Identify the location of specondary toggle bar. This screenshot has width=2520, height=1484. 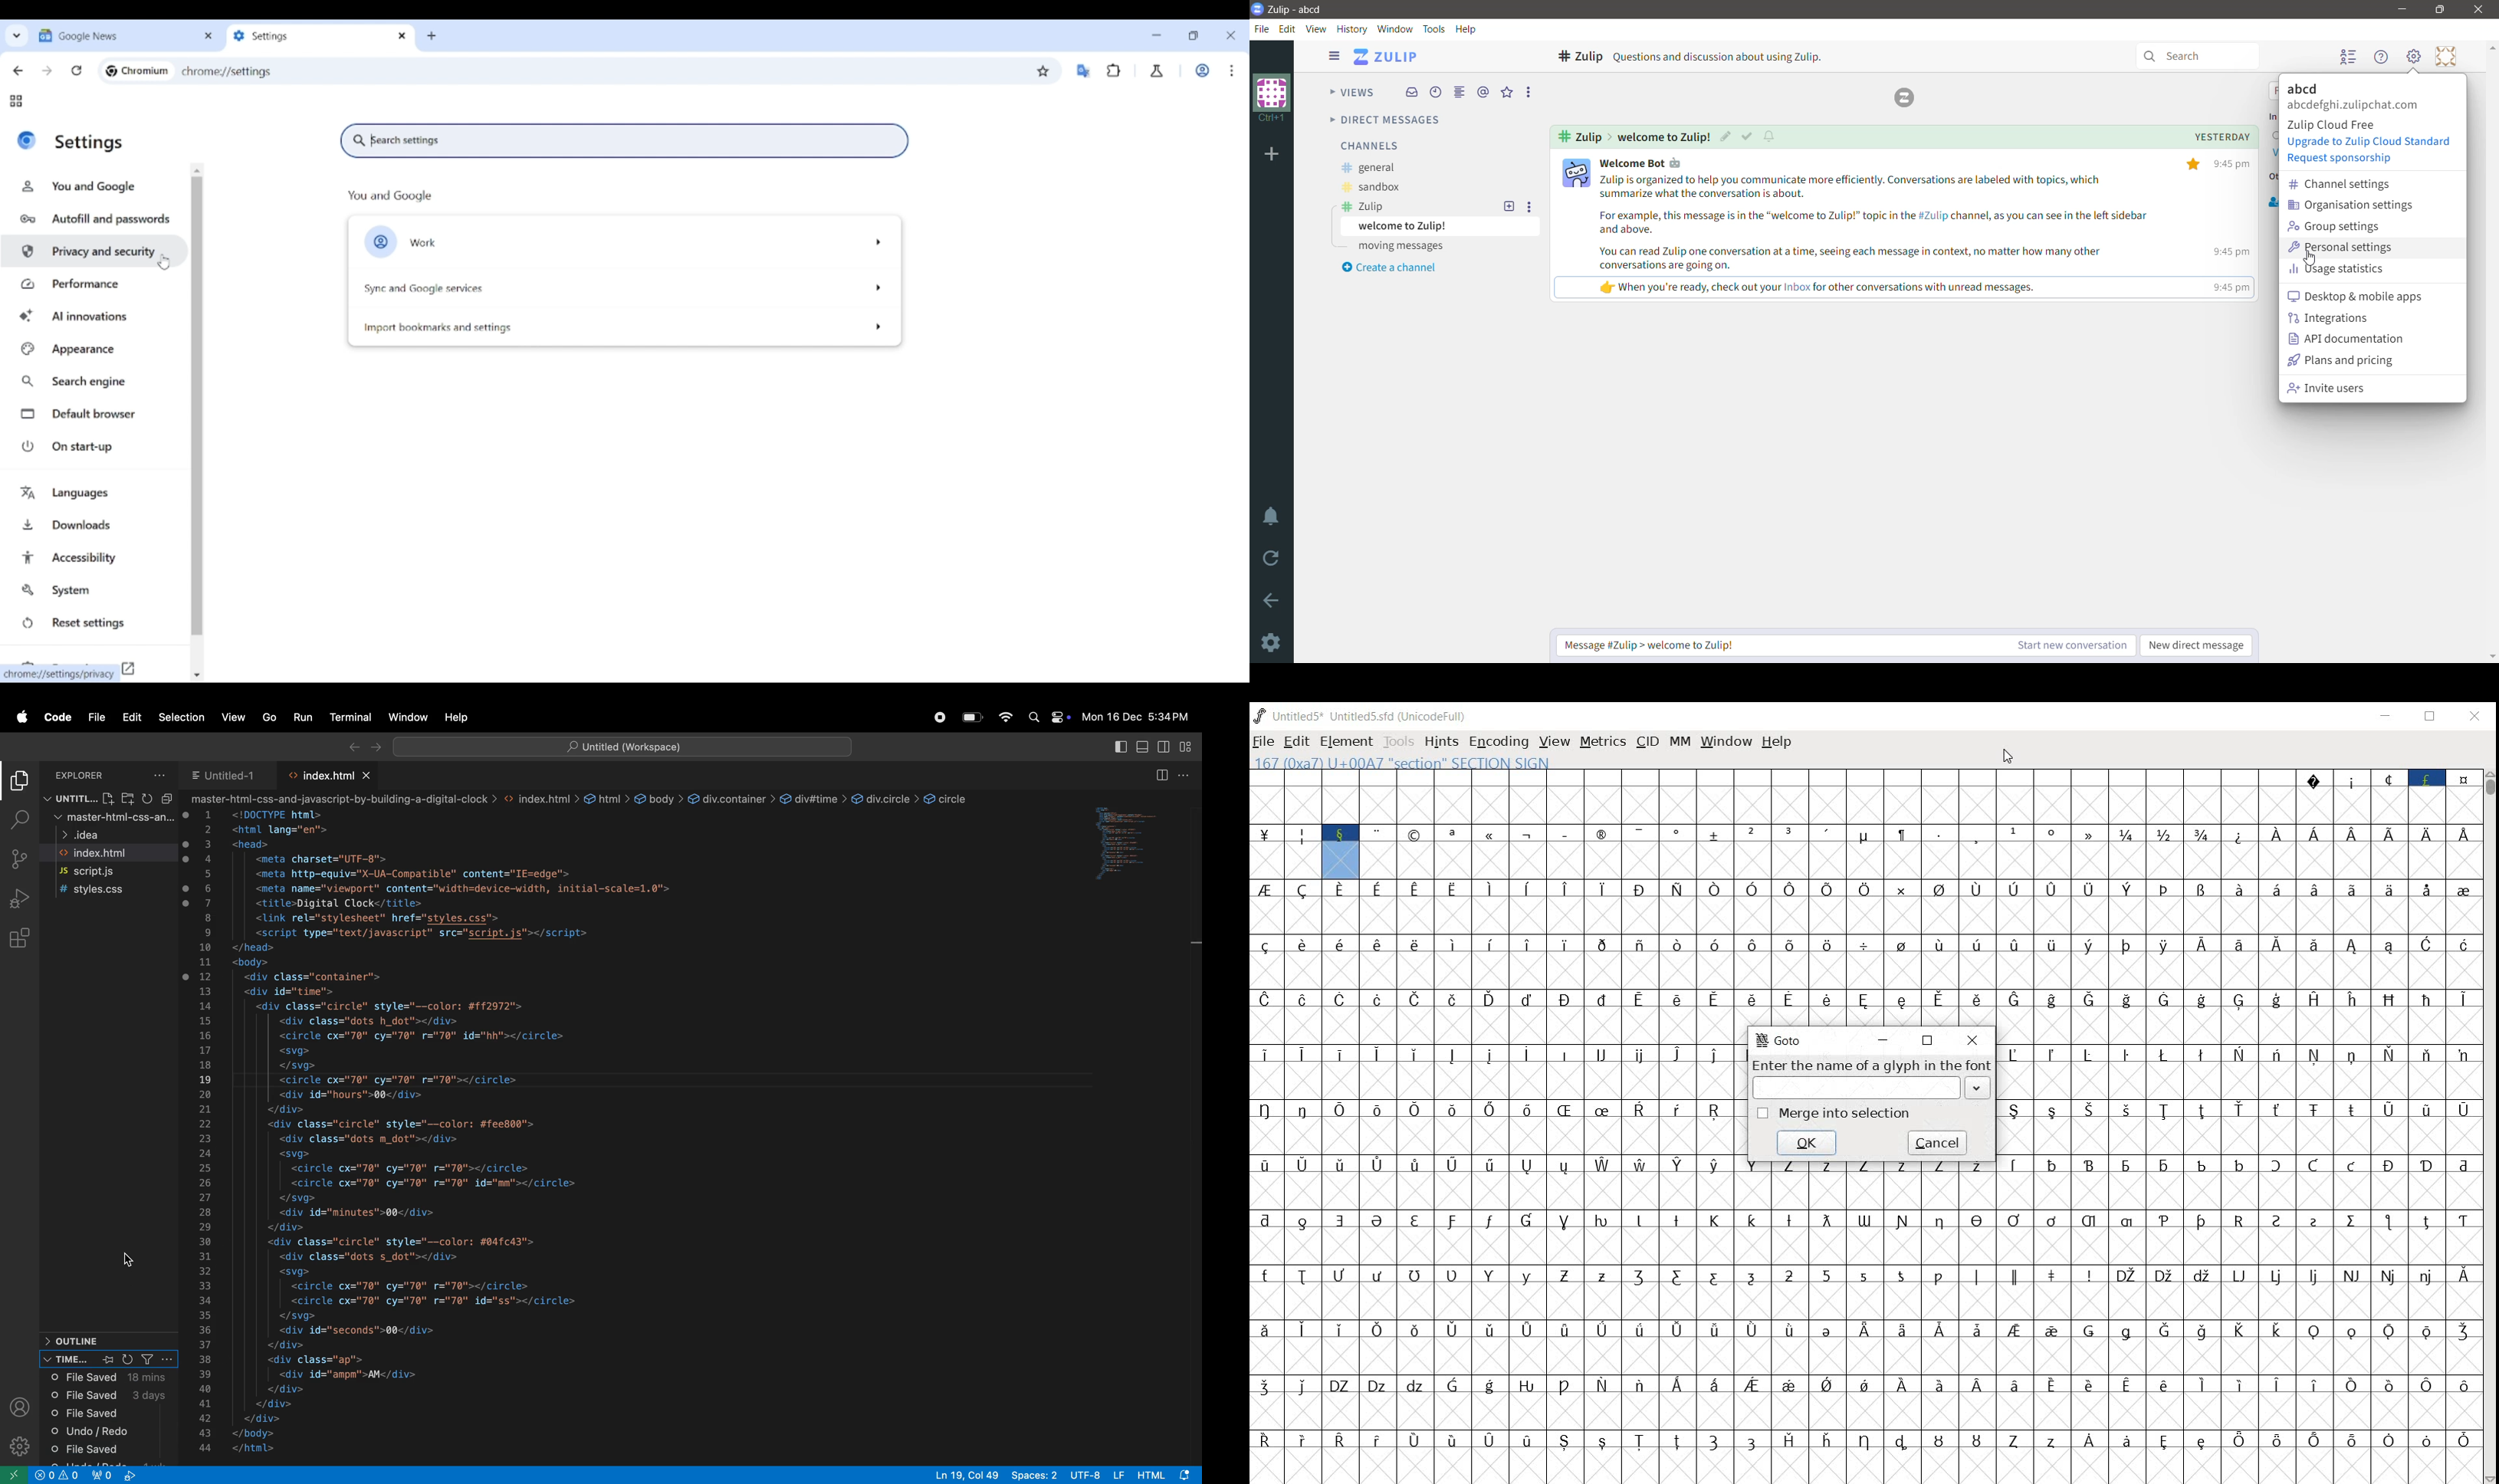
(1165, 747).